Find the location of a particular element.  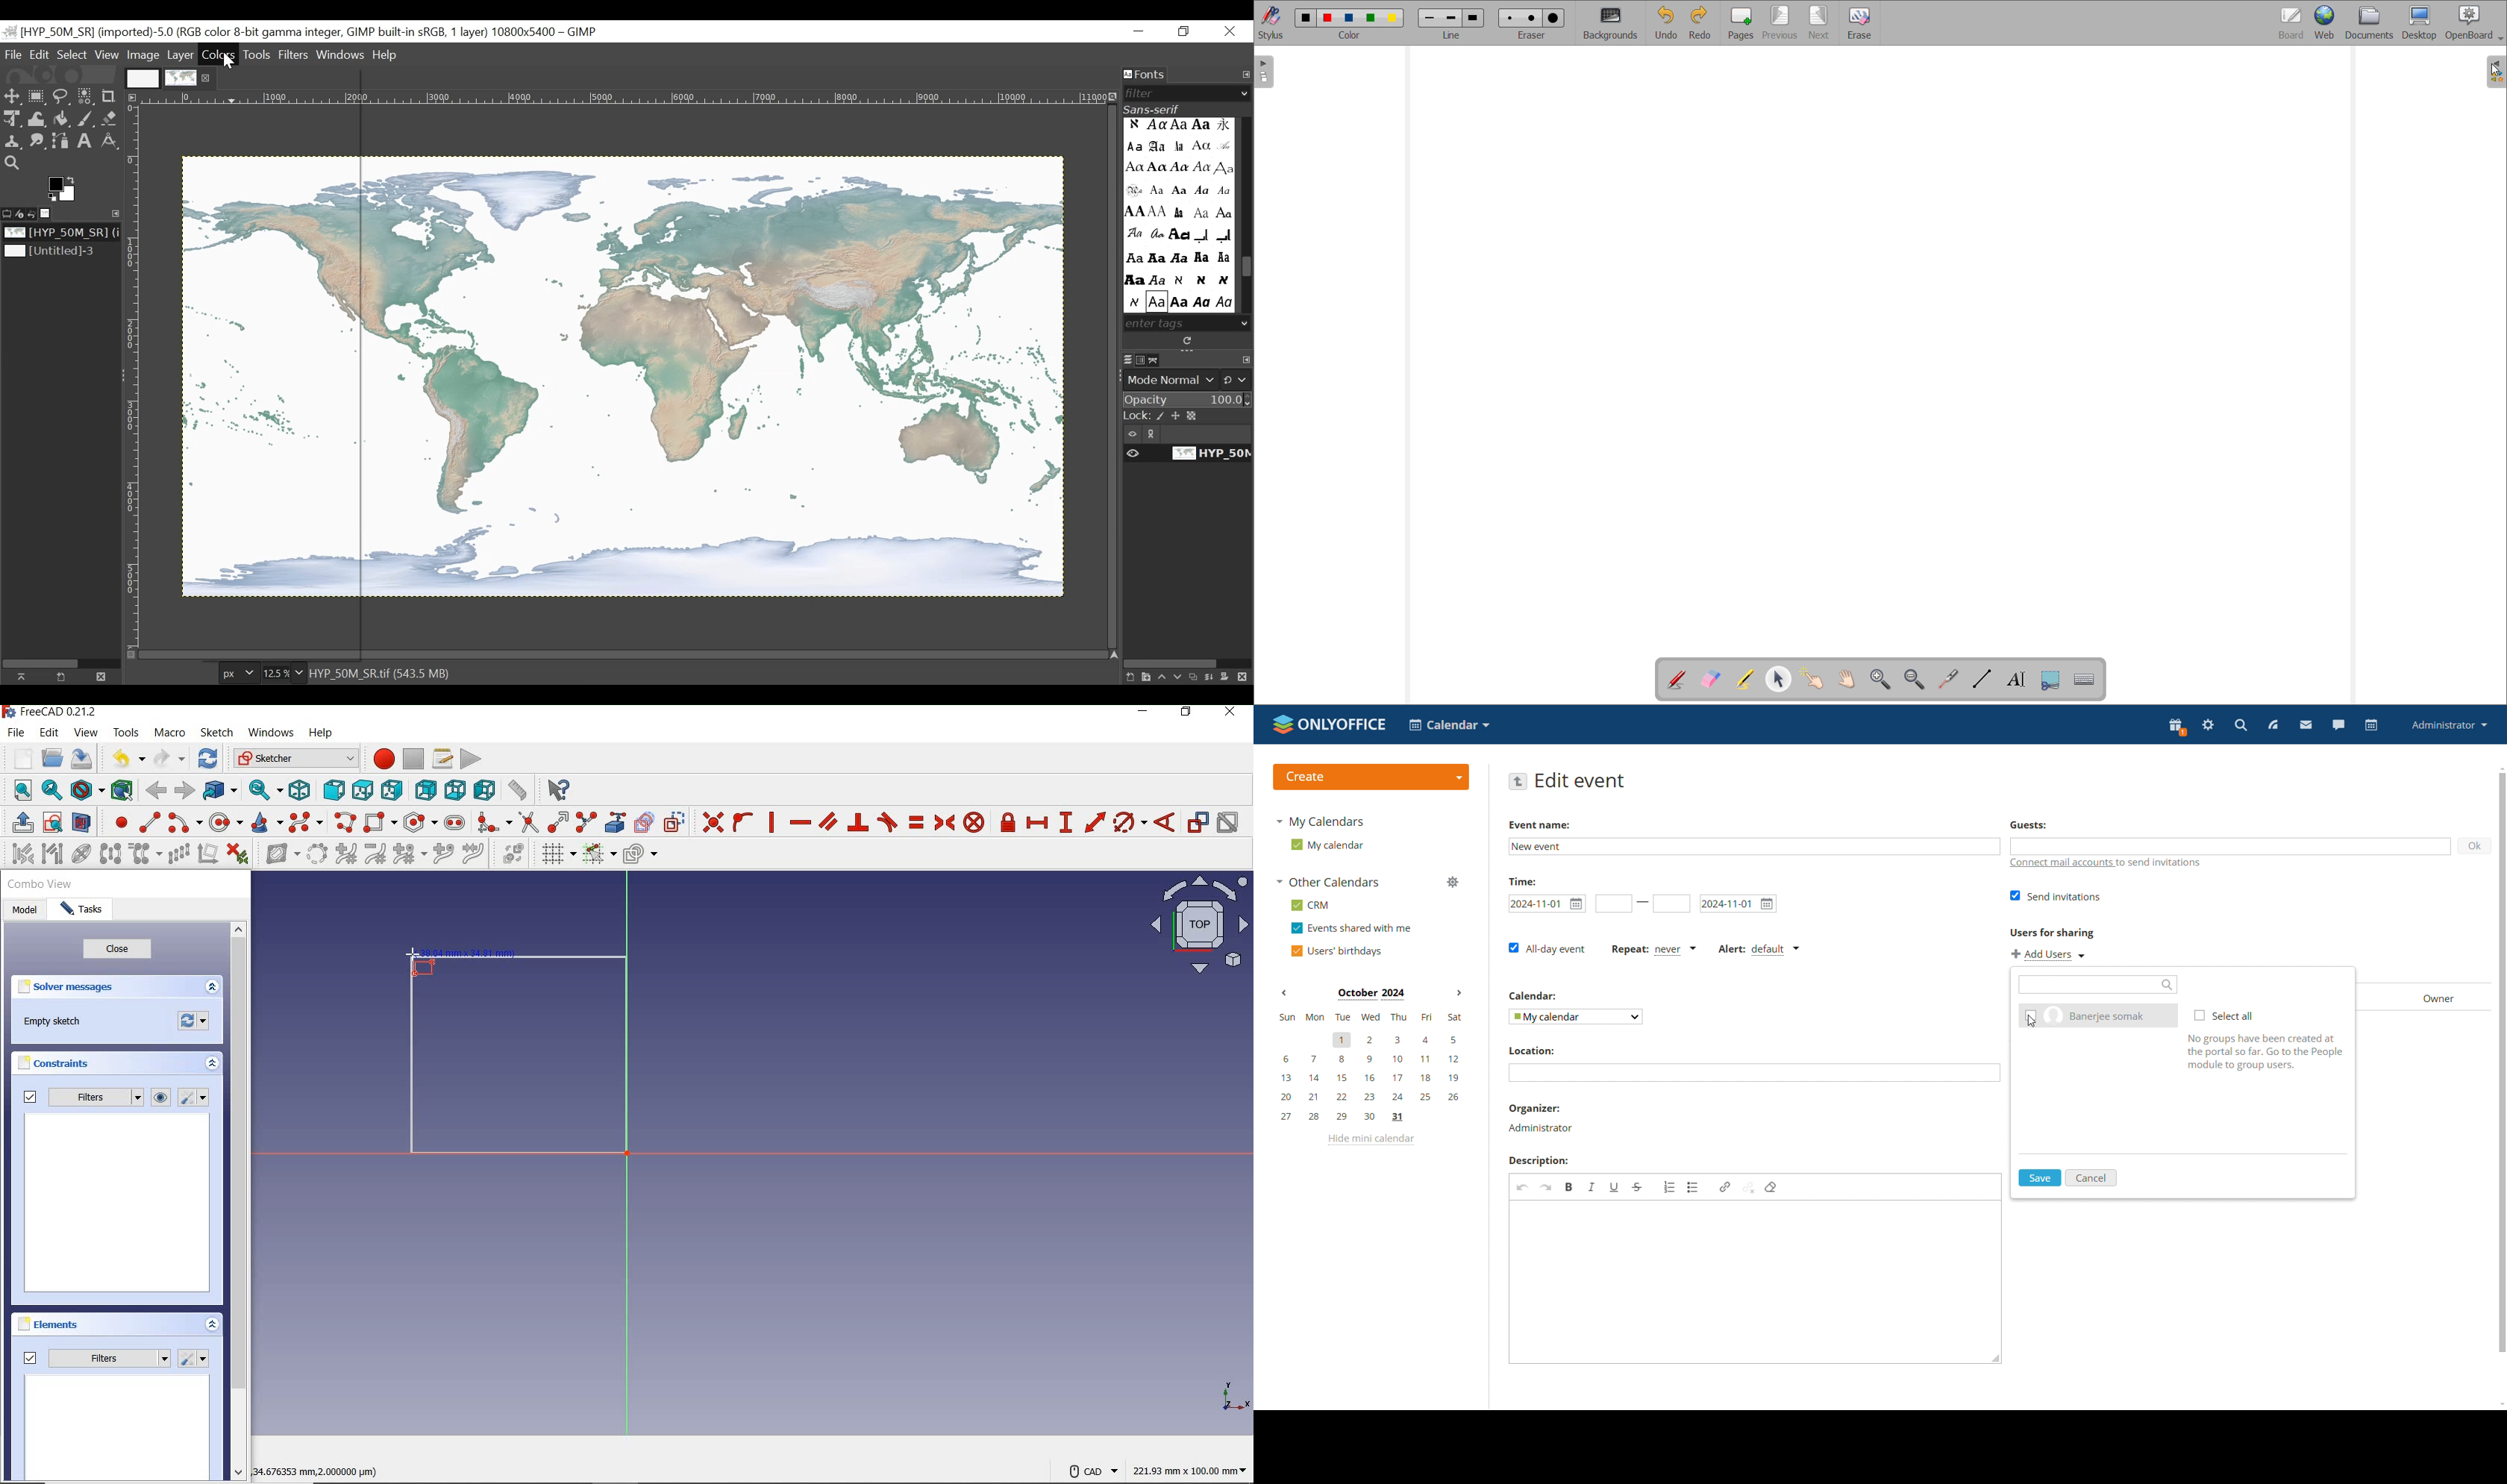

empty sketch is located at coordinates (53, 1021).